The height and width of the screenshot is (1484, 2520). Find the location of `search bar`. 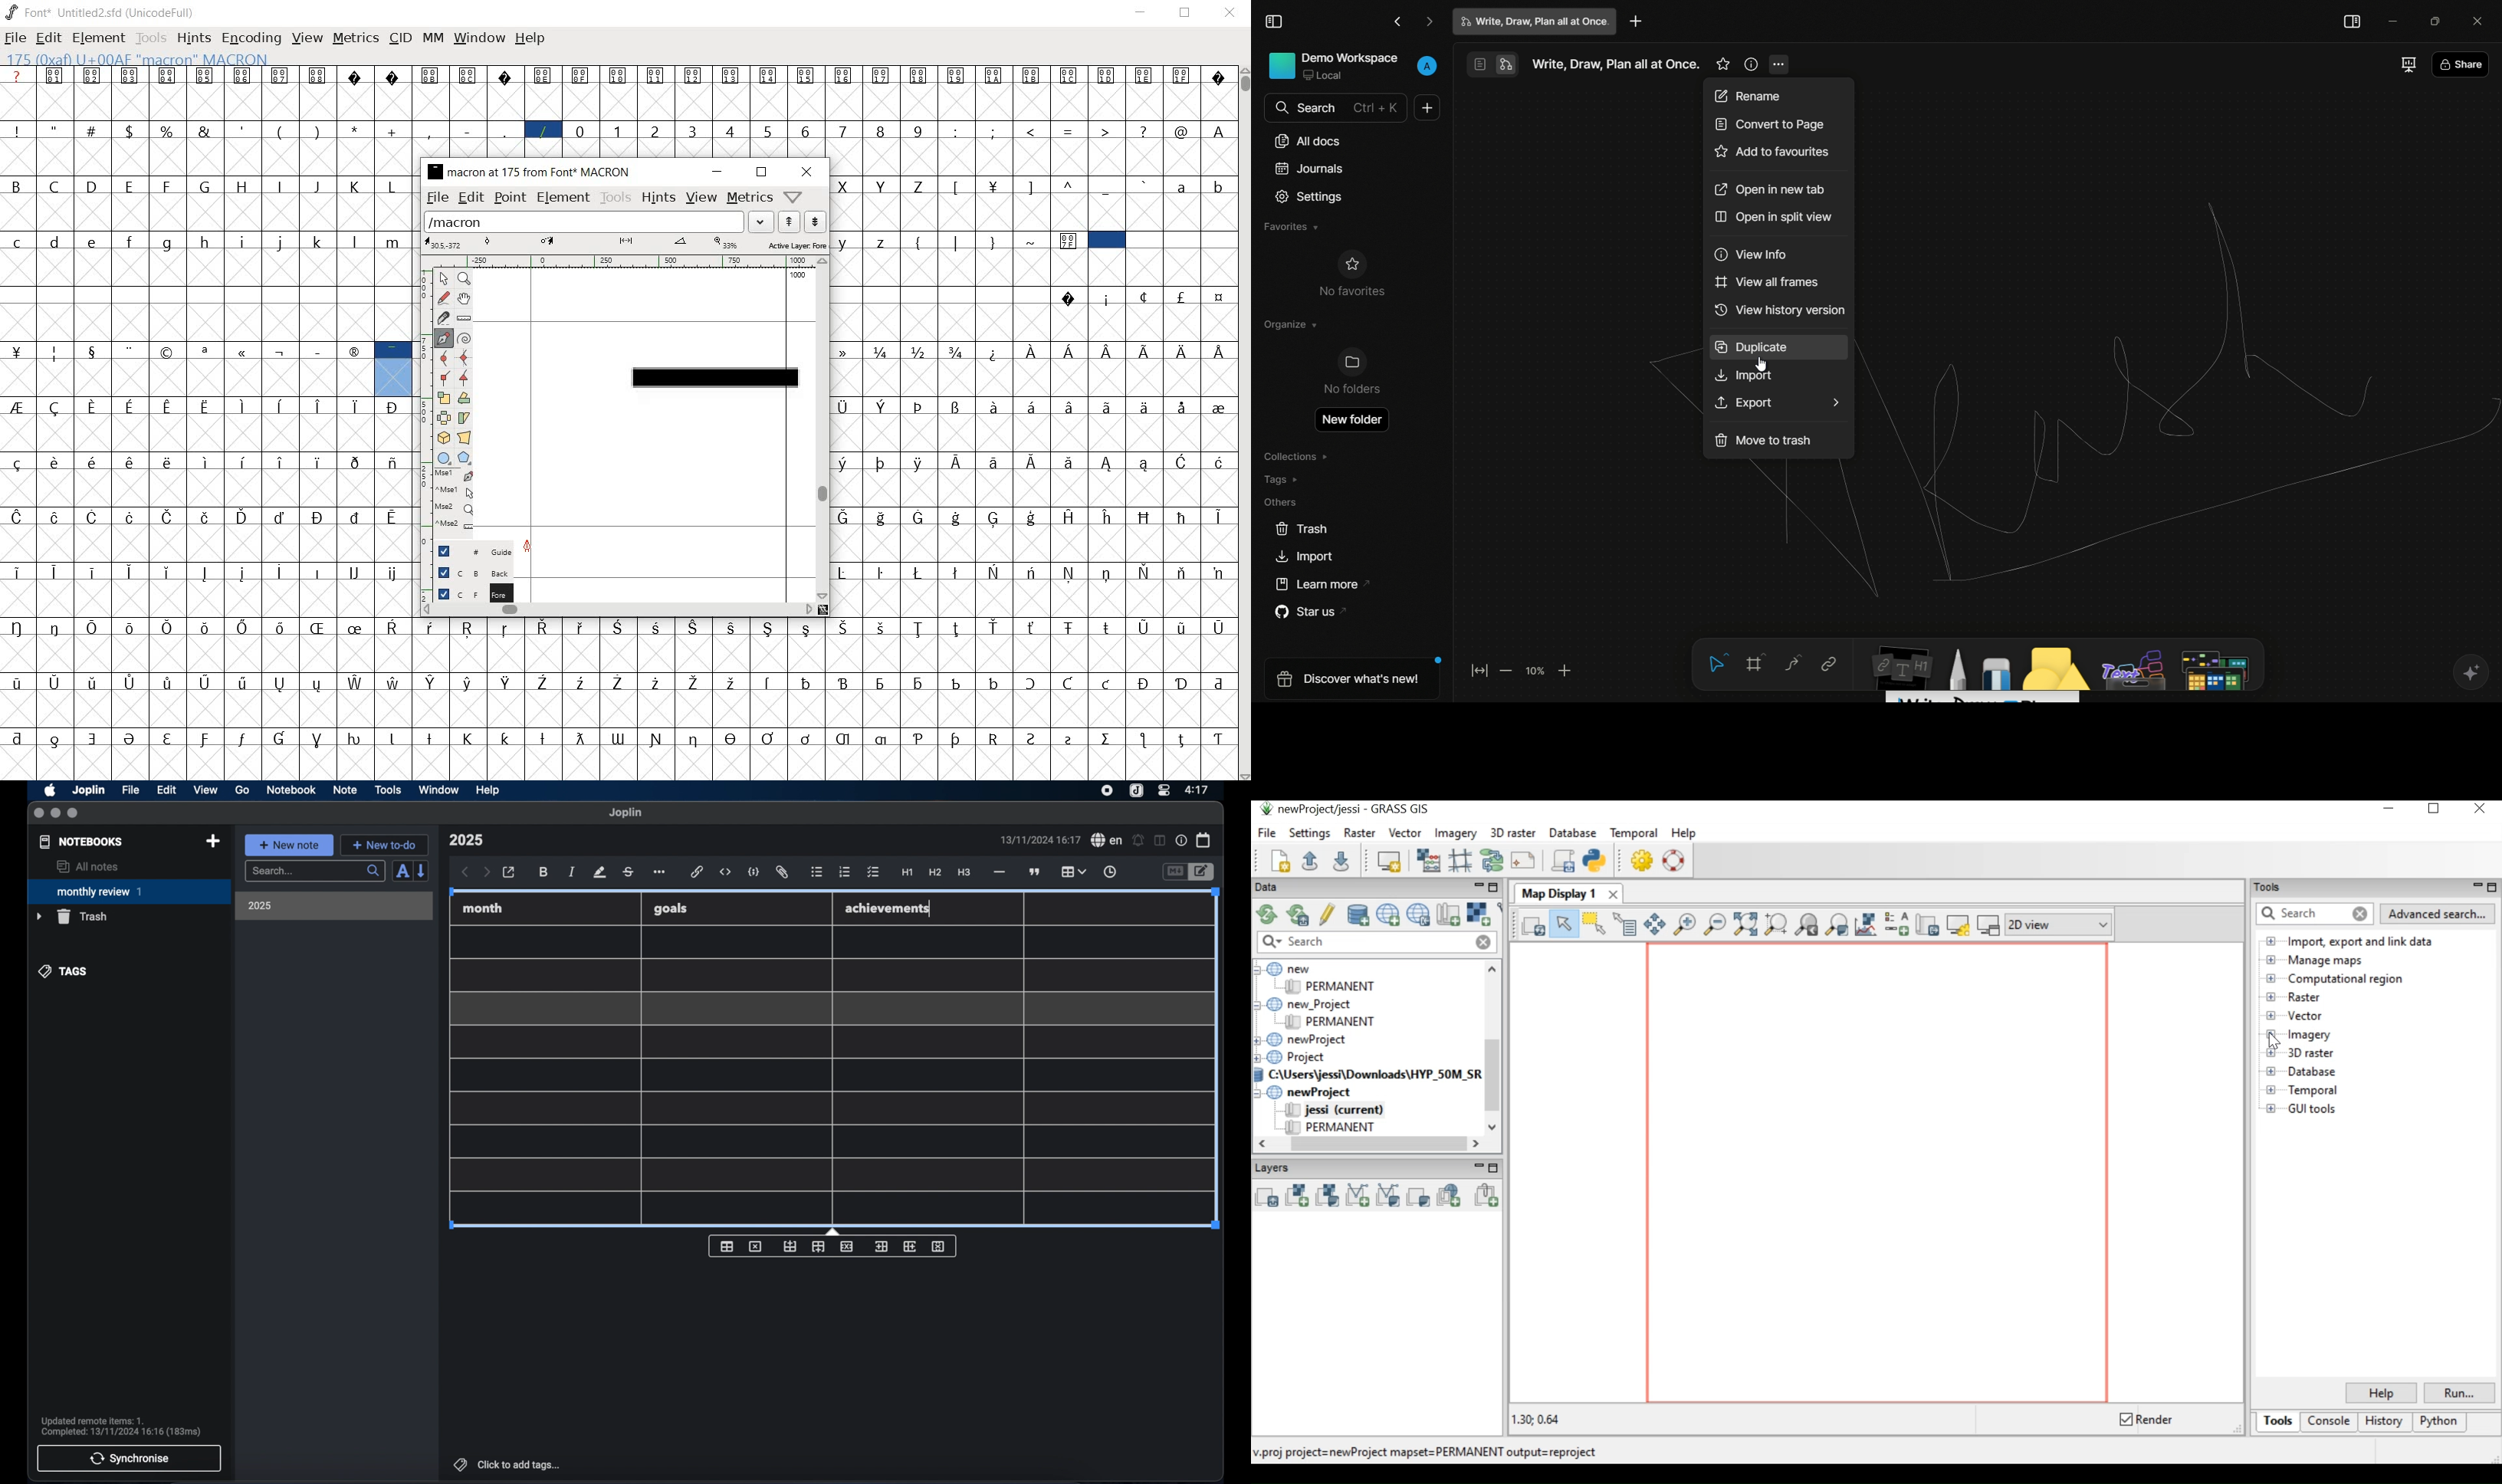

search bar is located at coordinates (1338, 109).